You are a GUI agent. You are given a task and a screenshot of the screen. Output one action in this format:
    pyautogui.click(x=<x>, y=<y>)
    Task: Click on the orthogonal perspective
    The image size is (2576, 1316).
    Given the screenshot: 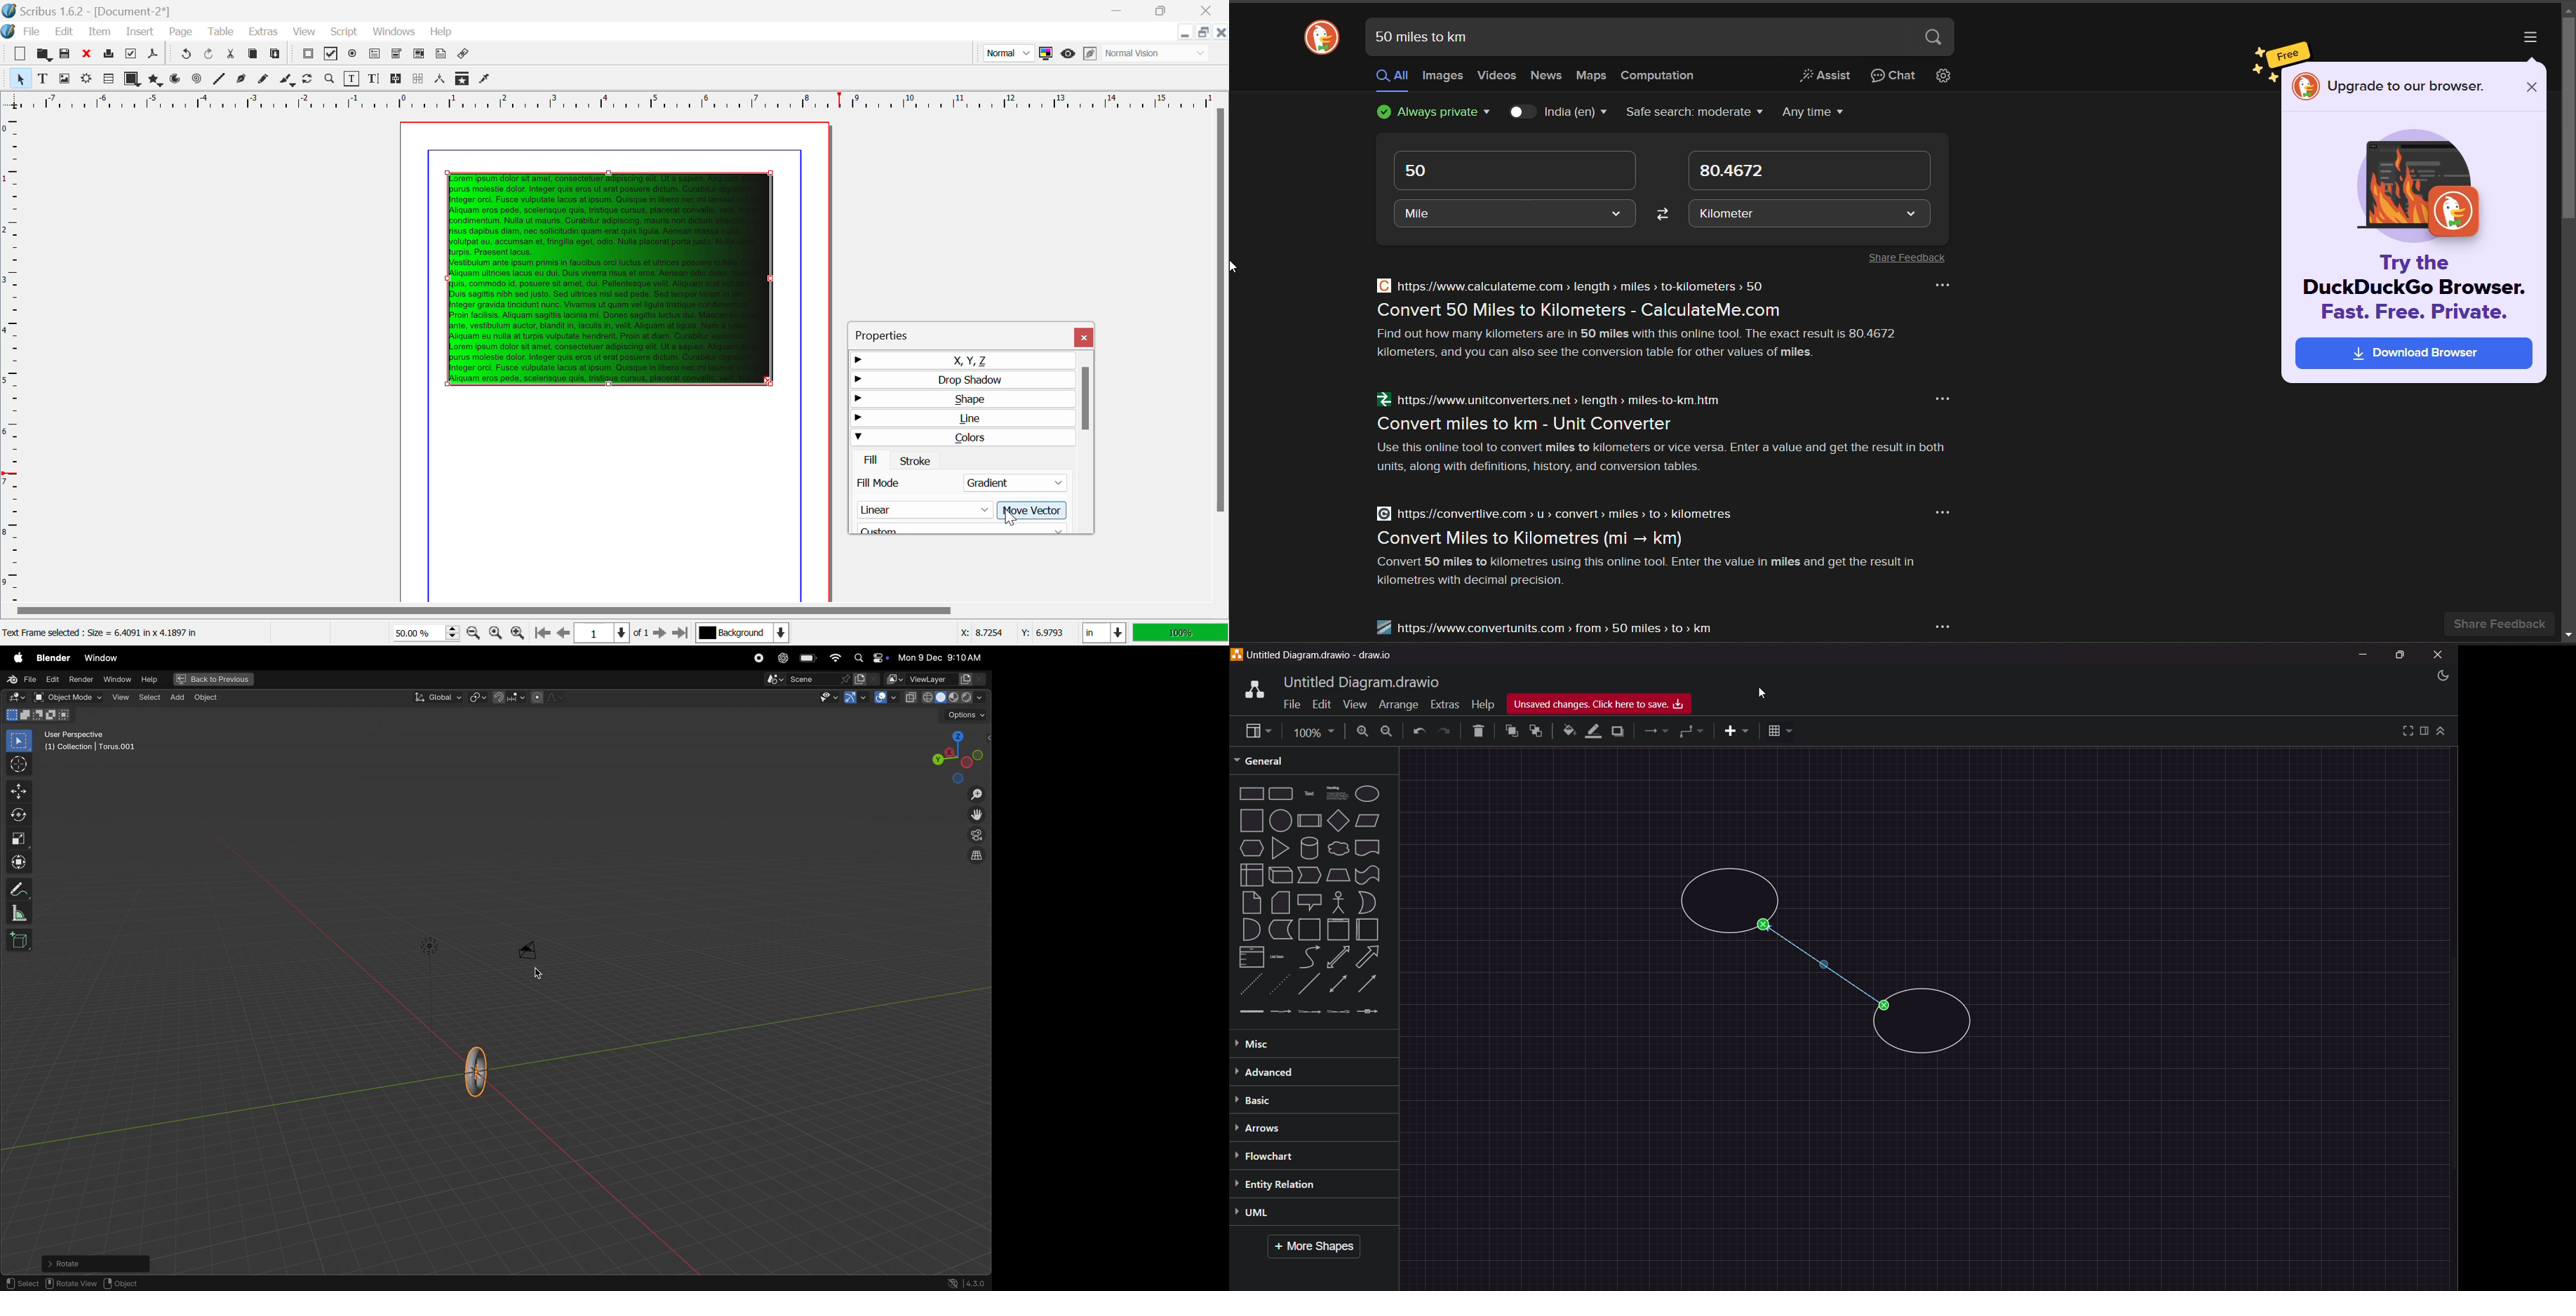 What is the action you would take?
    pyautogui.click(x=977, y=857)
    